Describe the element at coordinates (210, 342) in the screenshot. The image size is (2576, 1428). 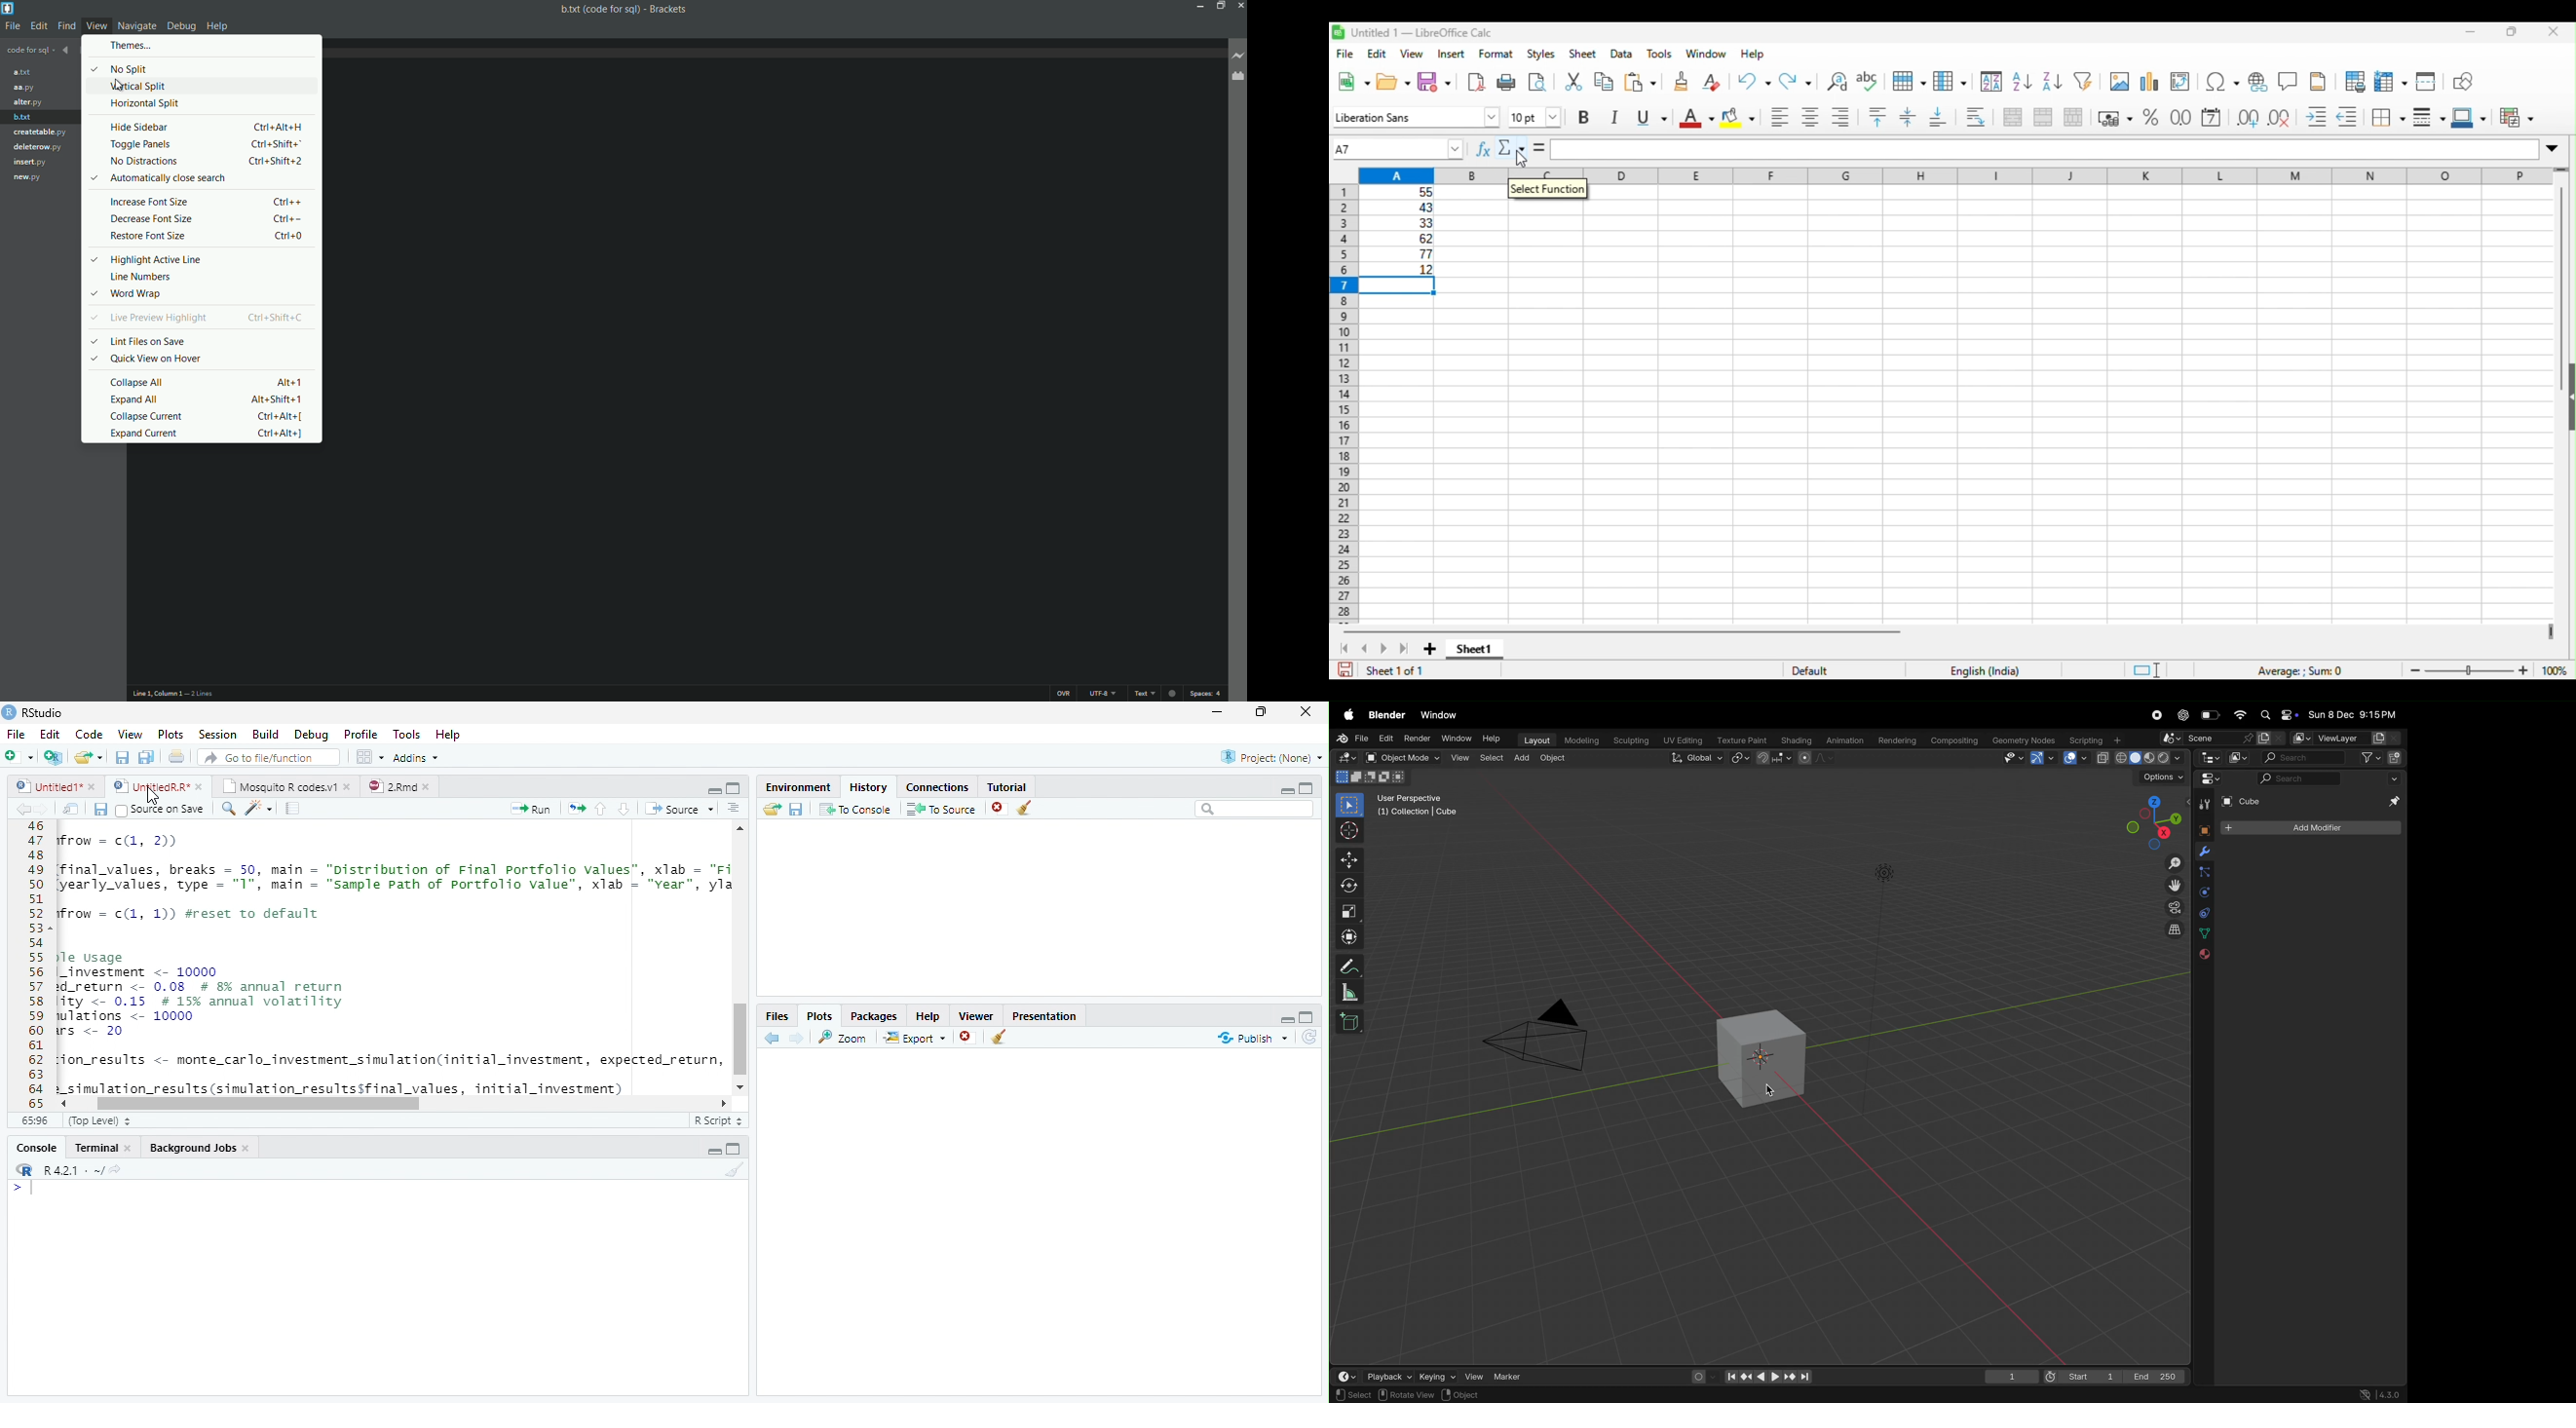
I see `lint files on save` at that location.